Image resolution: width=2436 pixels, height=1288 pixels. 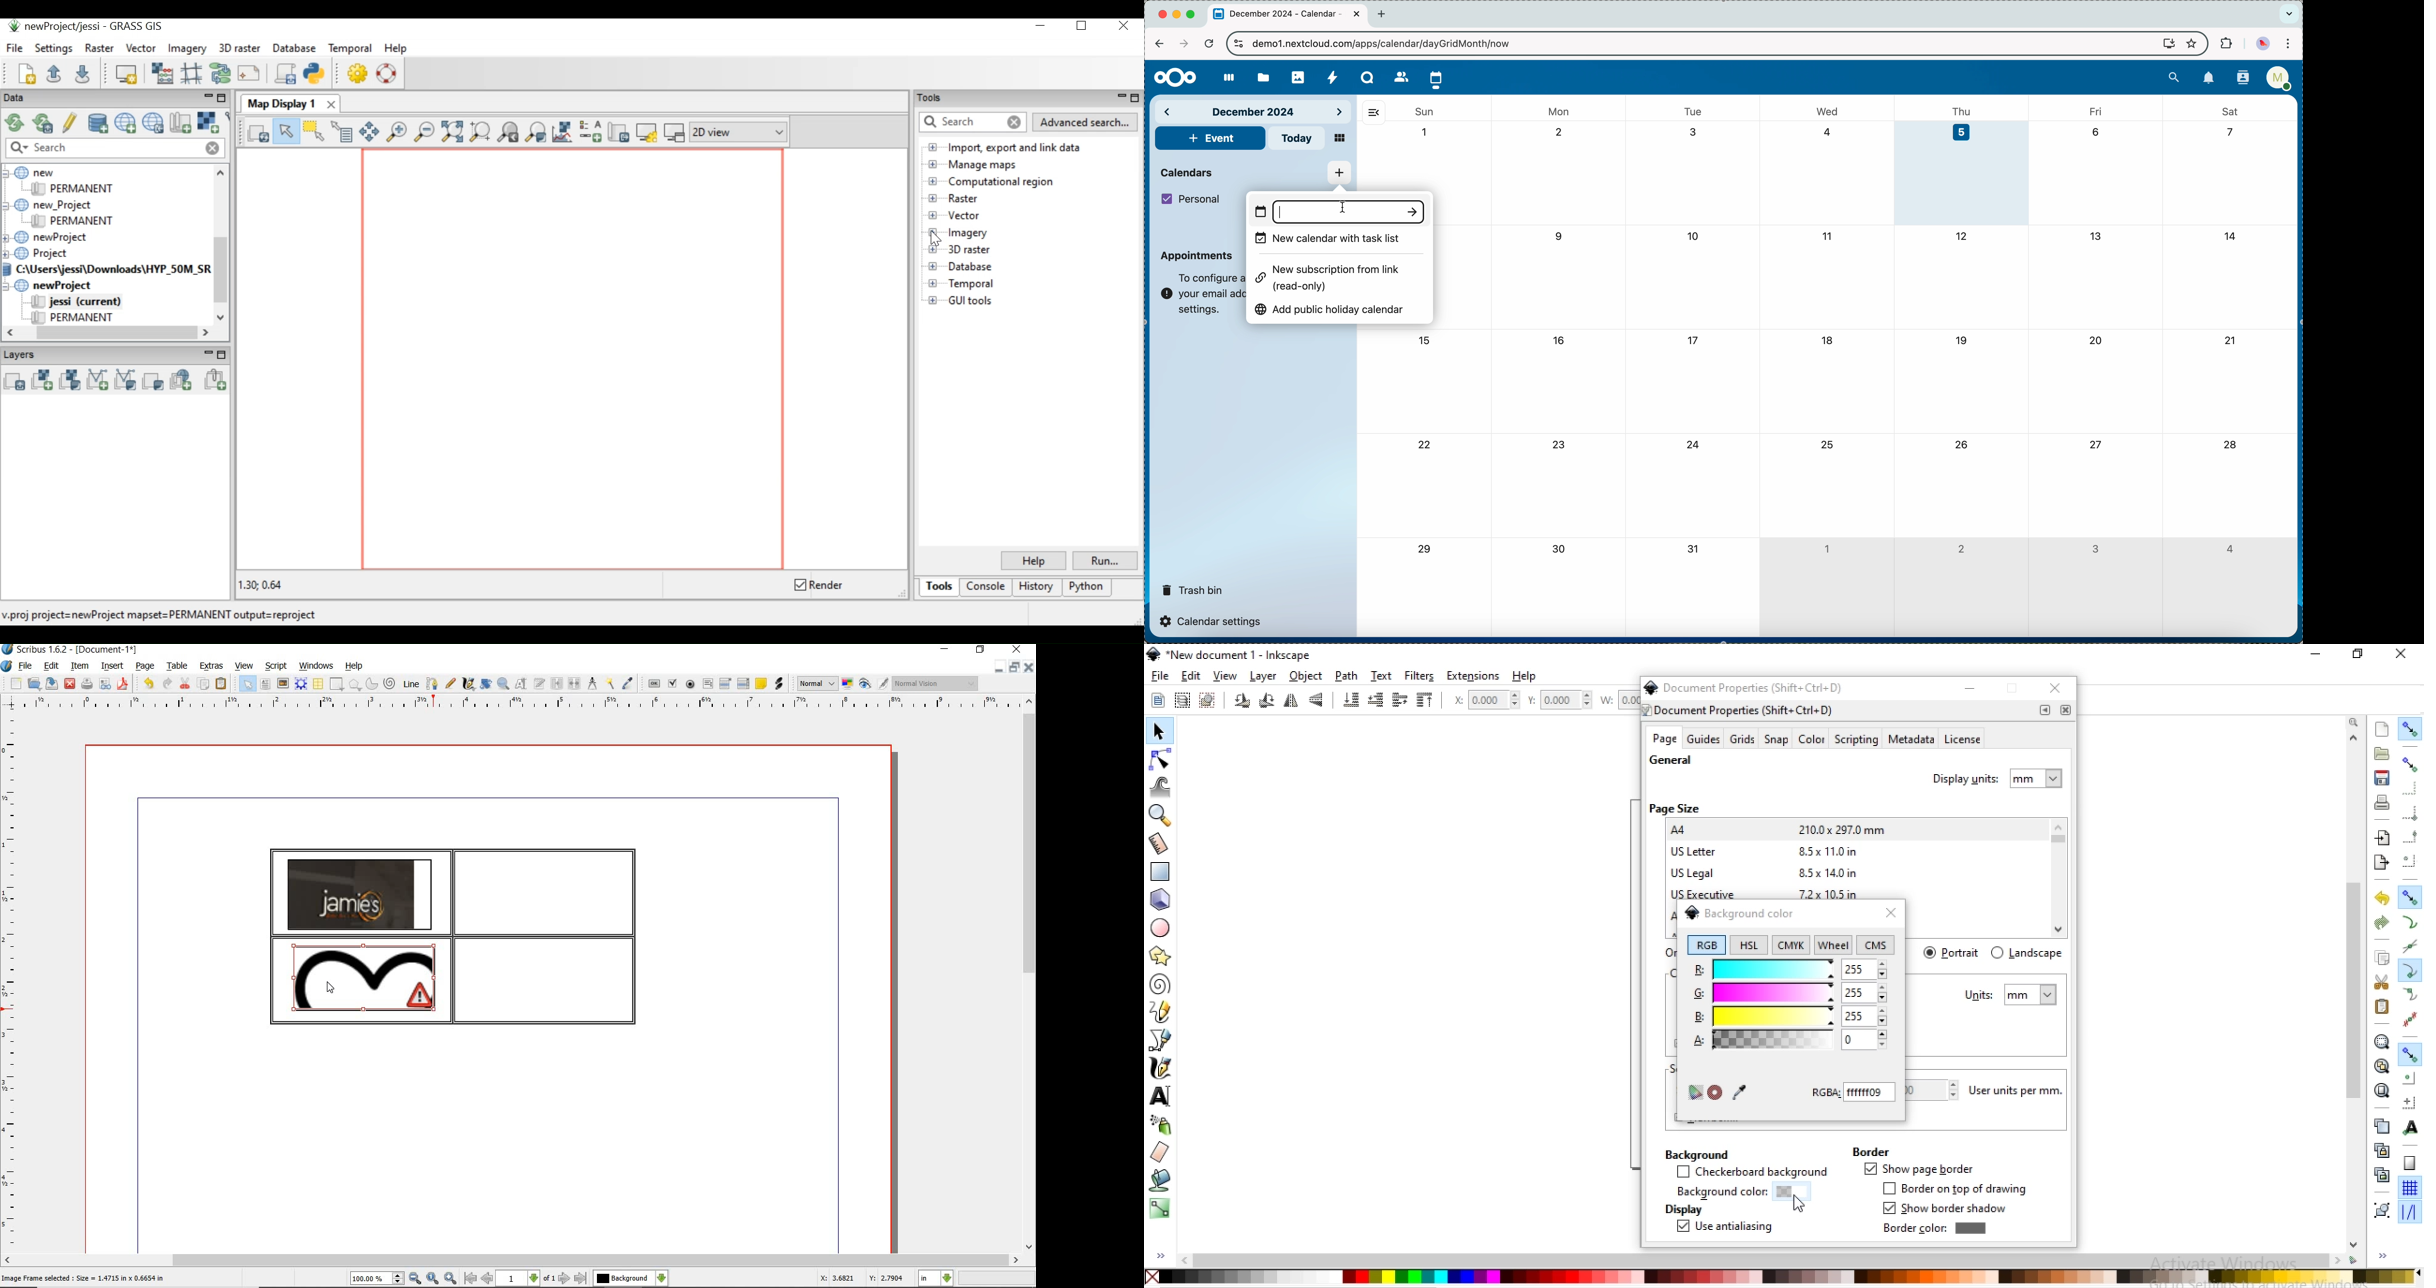 What do you see at coordinates (1339, 173) in the screenshot?
I see `click on add new calendar` at bounding box center [1339, 173].